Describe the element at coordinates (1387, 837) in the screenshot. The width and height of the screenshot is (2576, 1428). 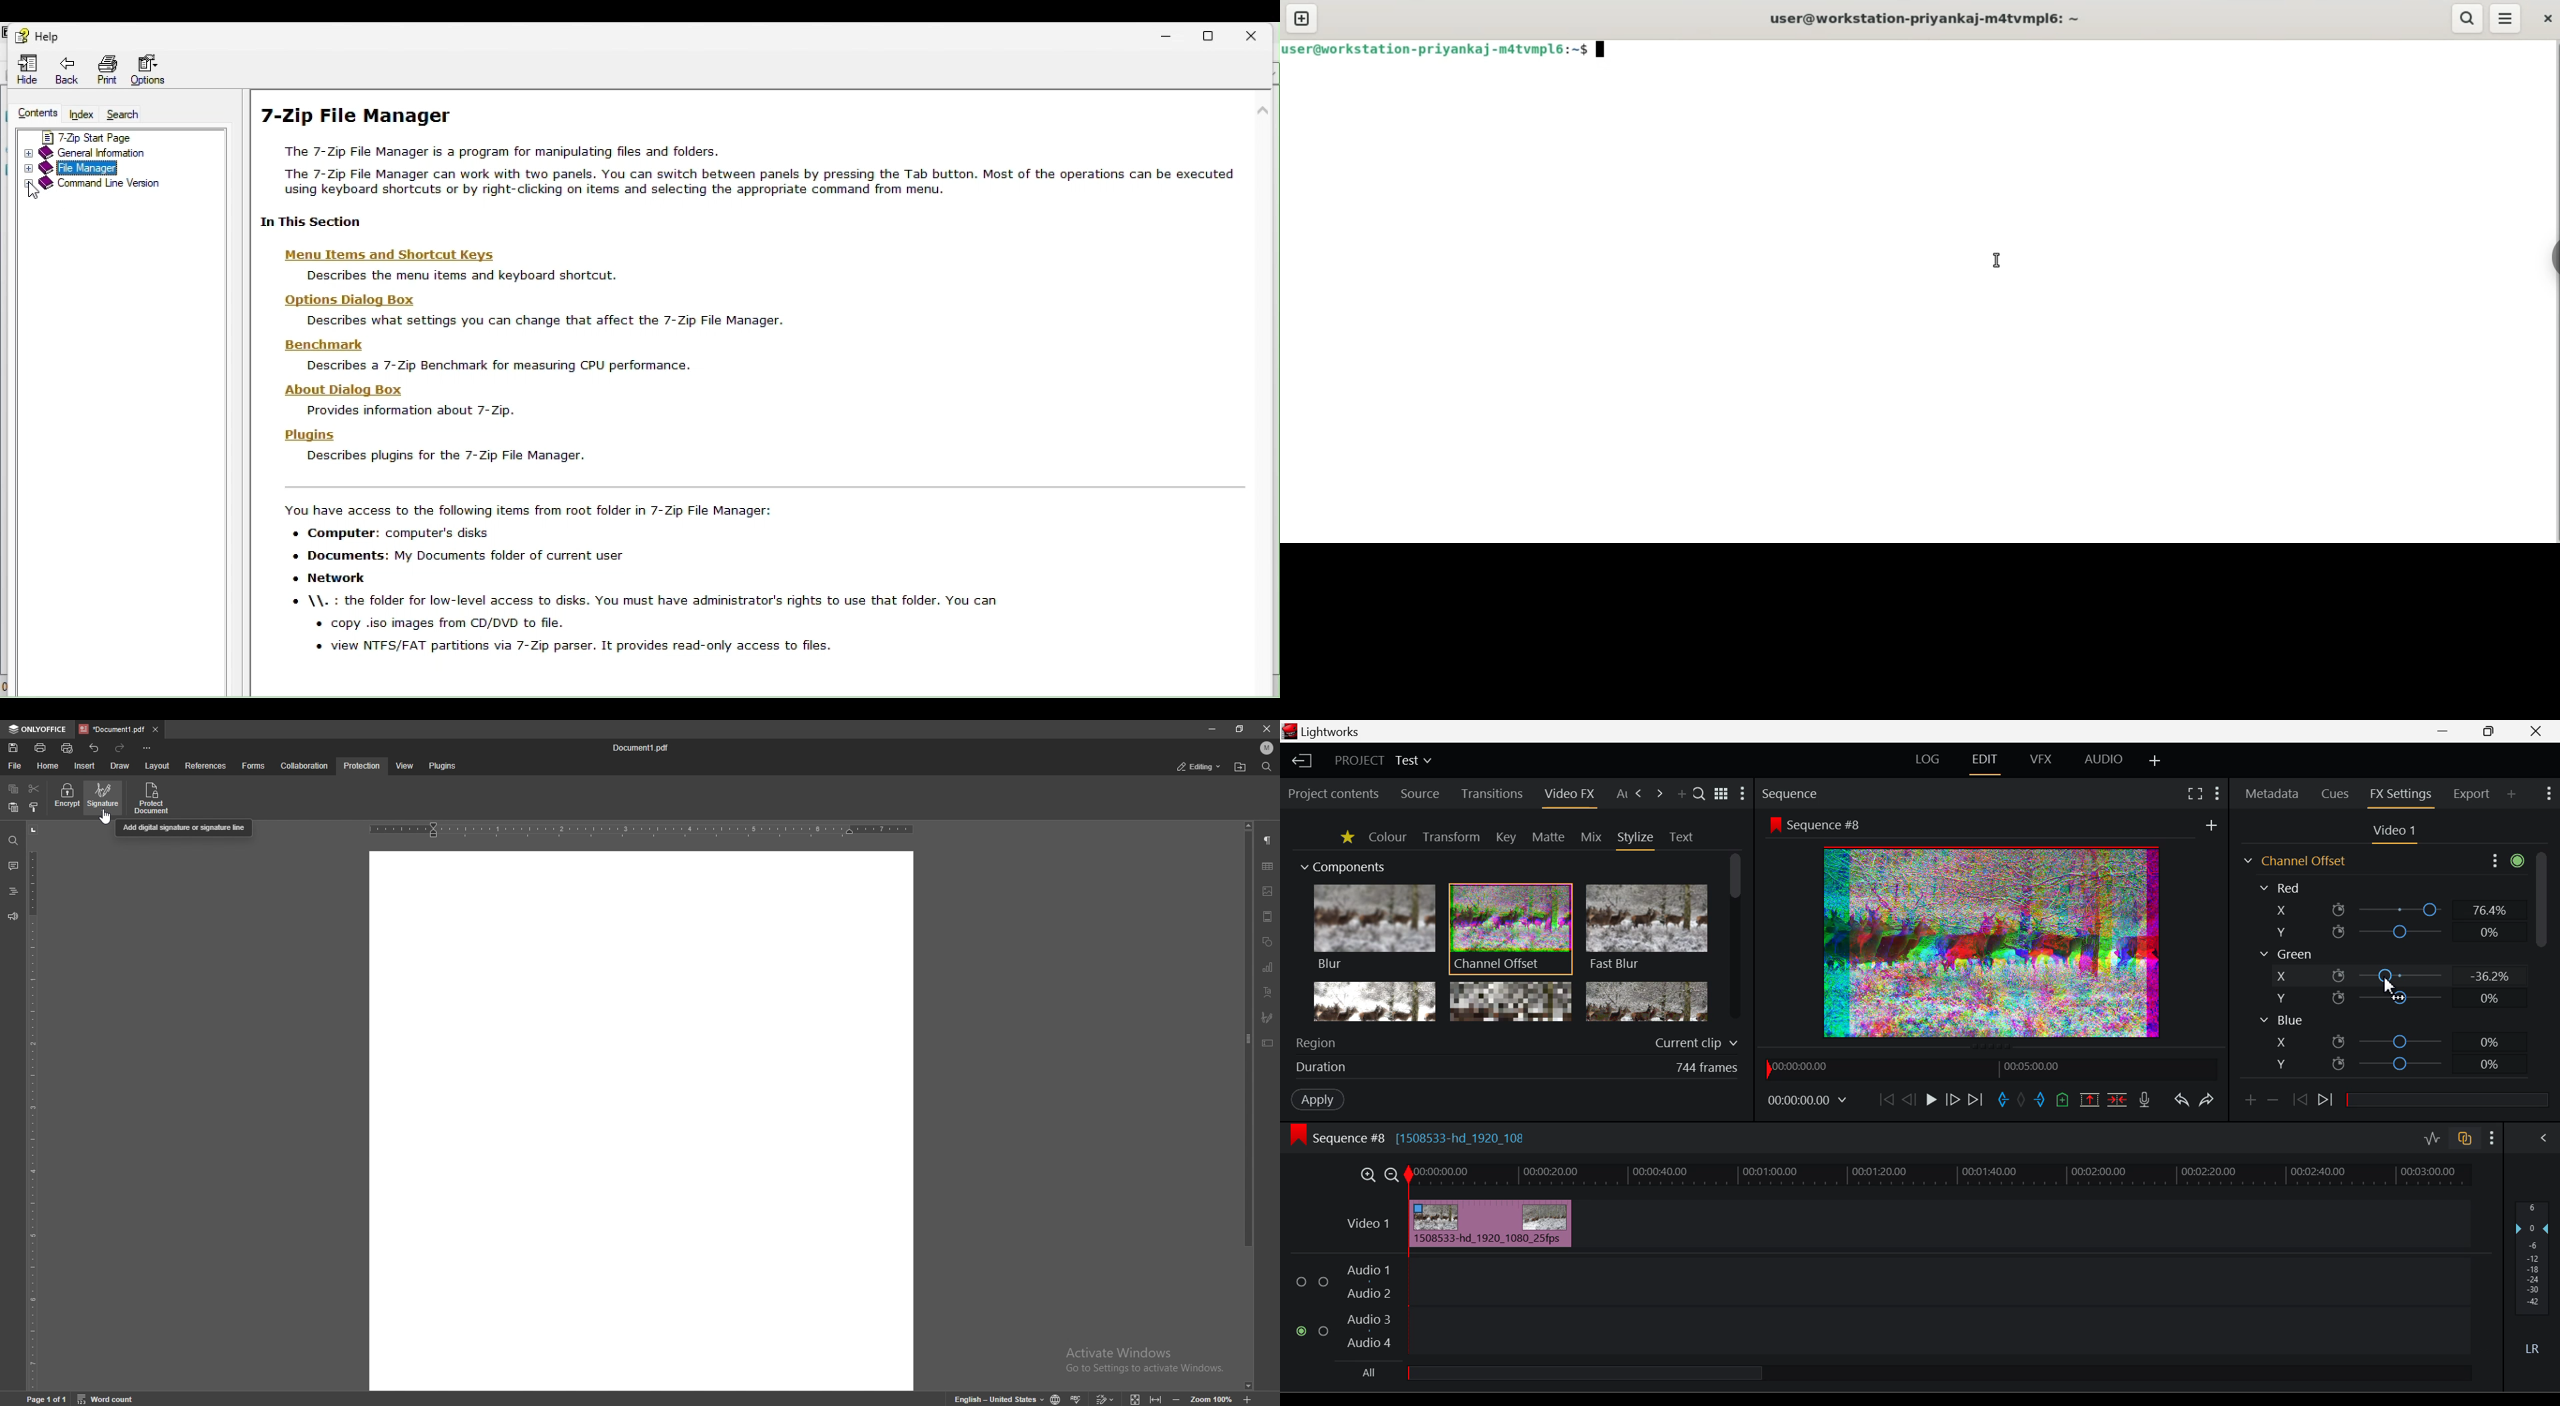
I see `Colour` at that location.